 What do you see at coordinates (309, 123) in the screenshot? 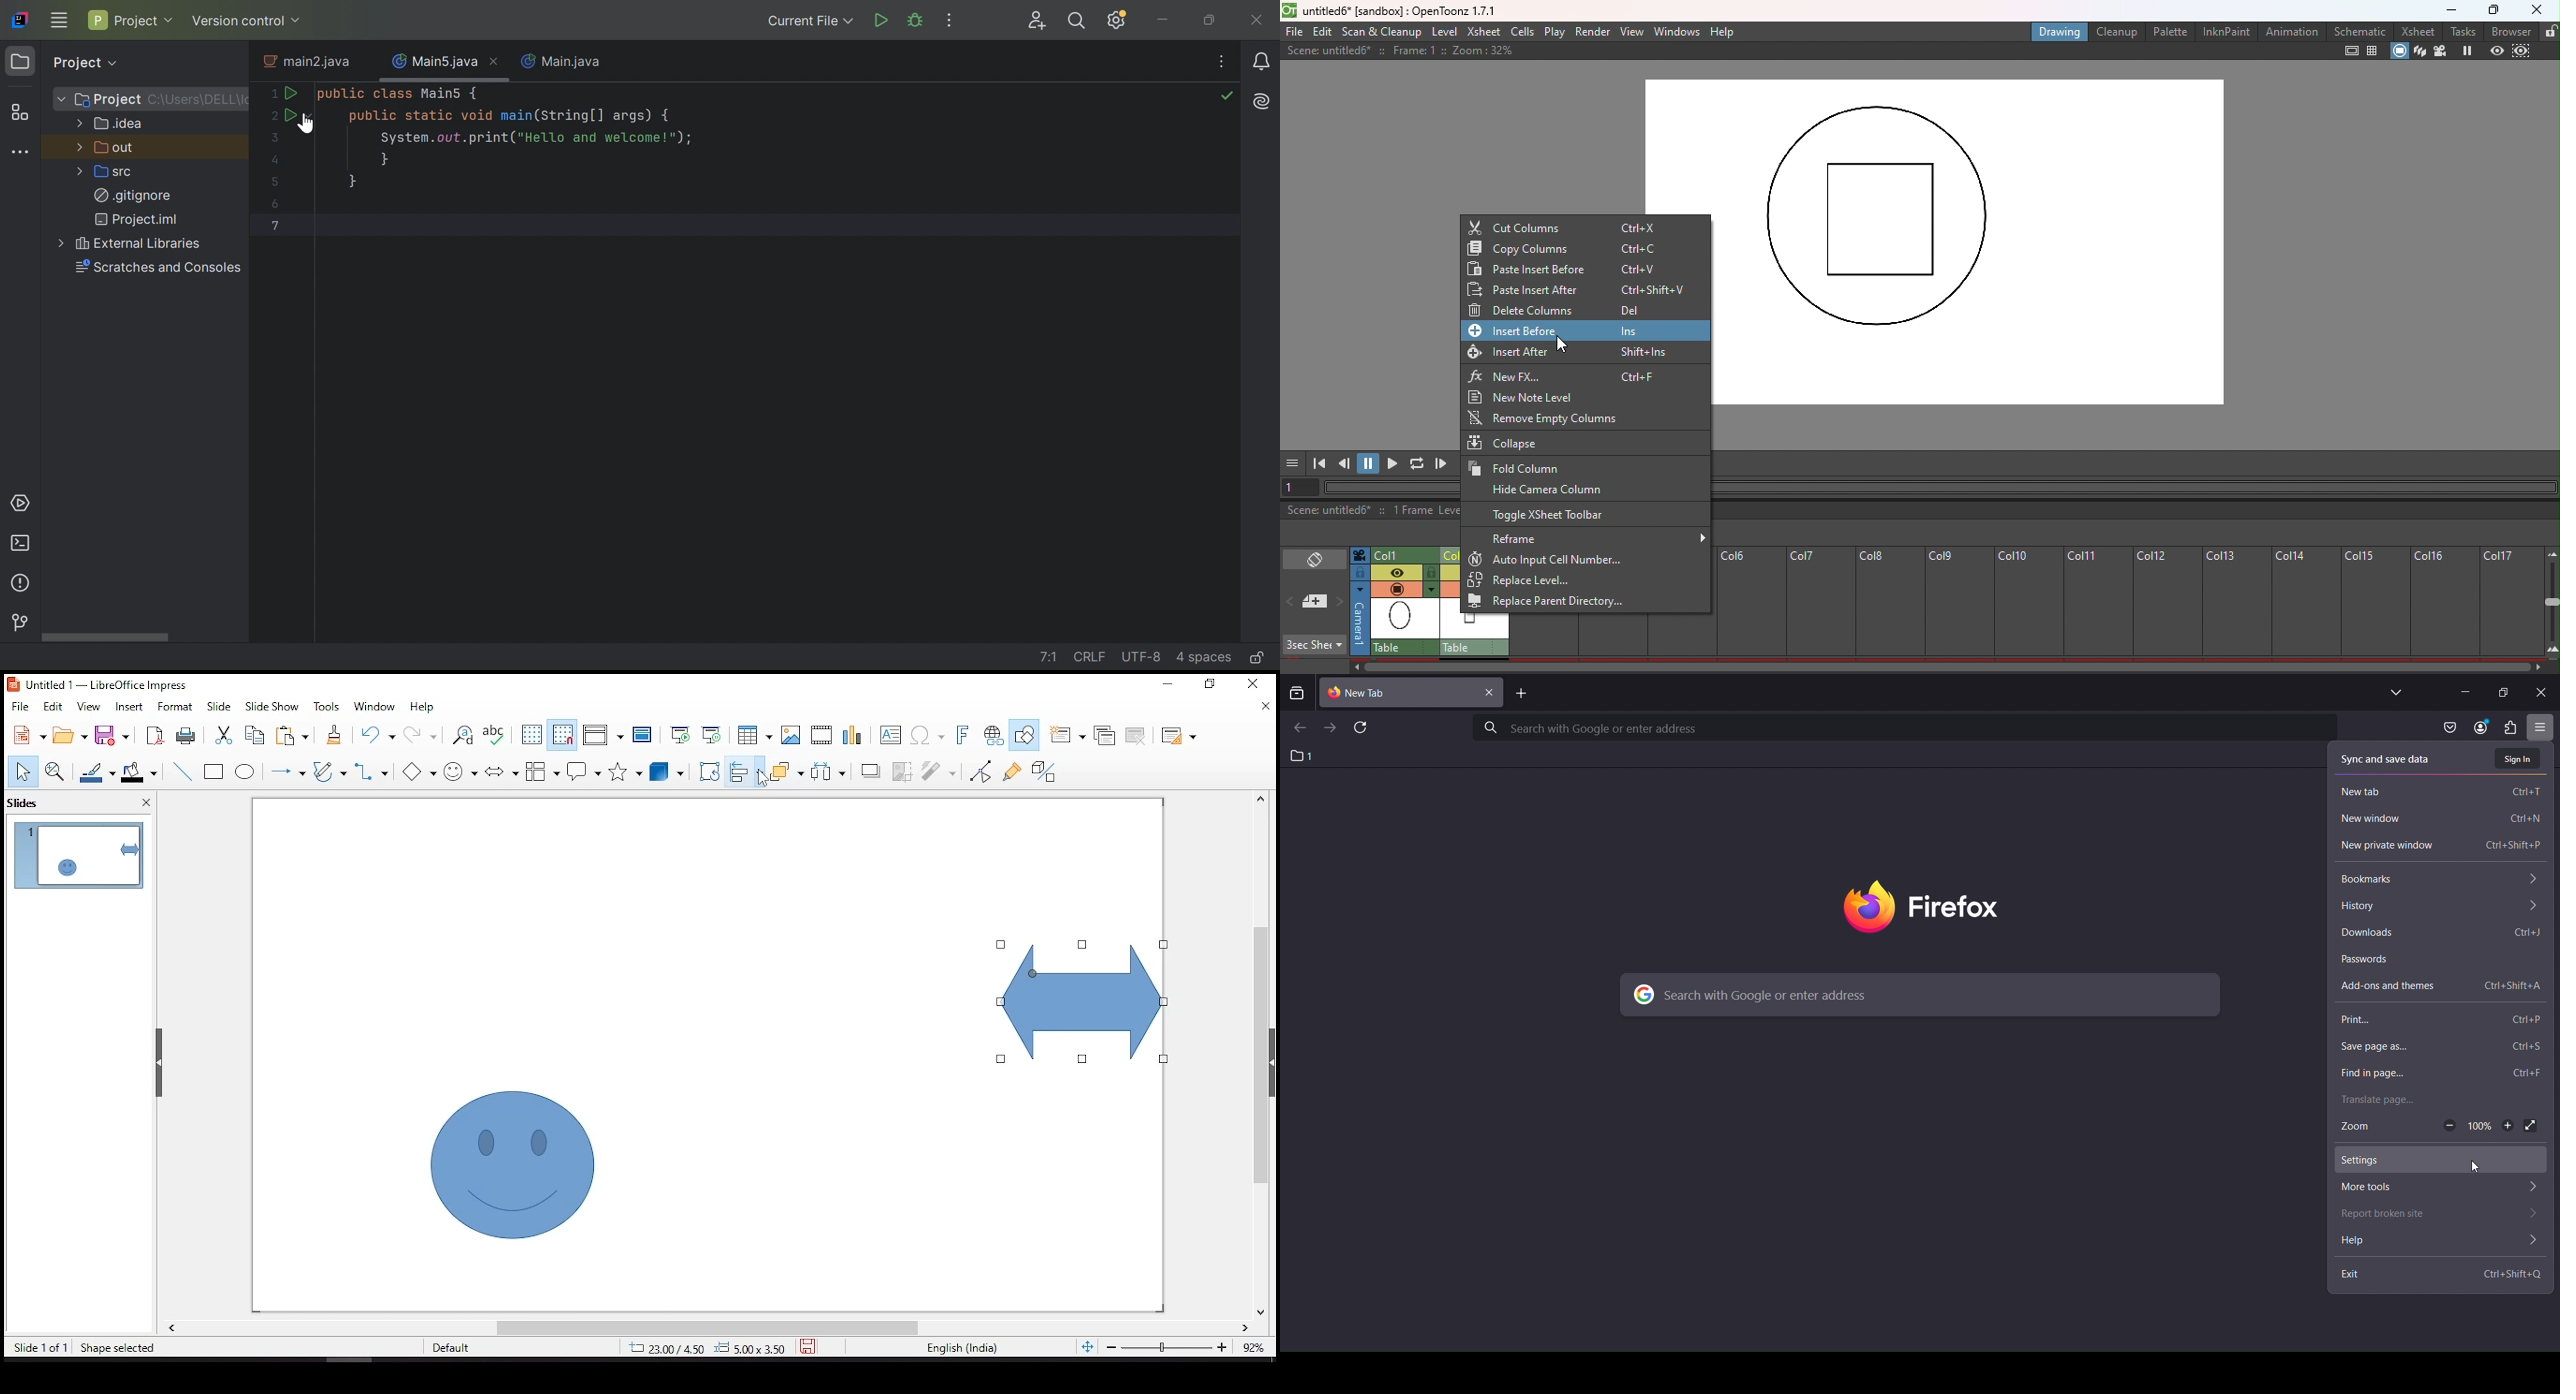
I see `Cursor` at bounding box center [309, 123].